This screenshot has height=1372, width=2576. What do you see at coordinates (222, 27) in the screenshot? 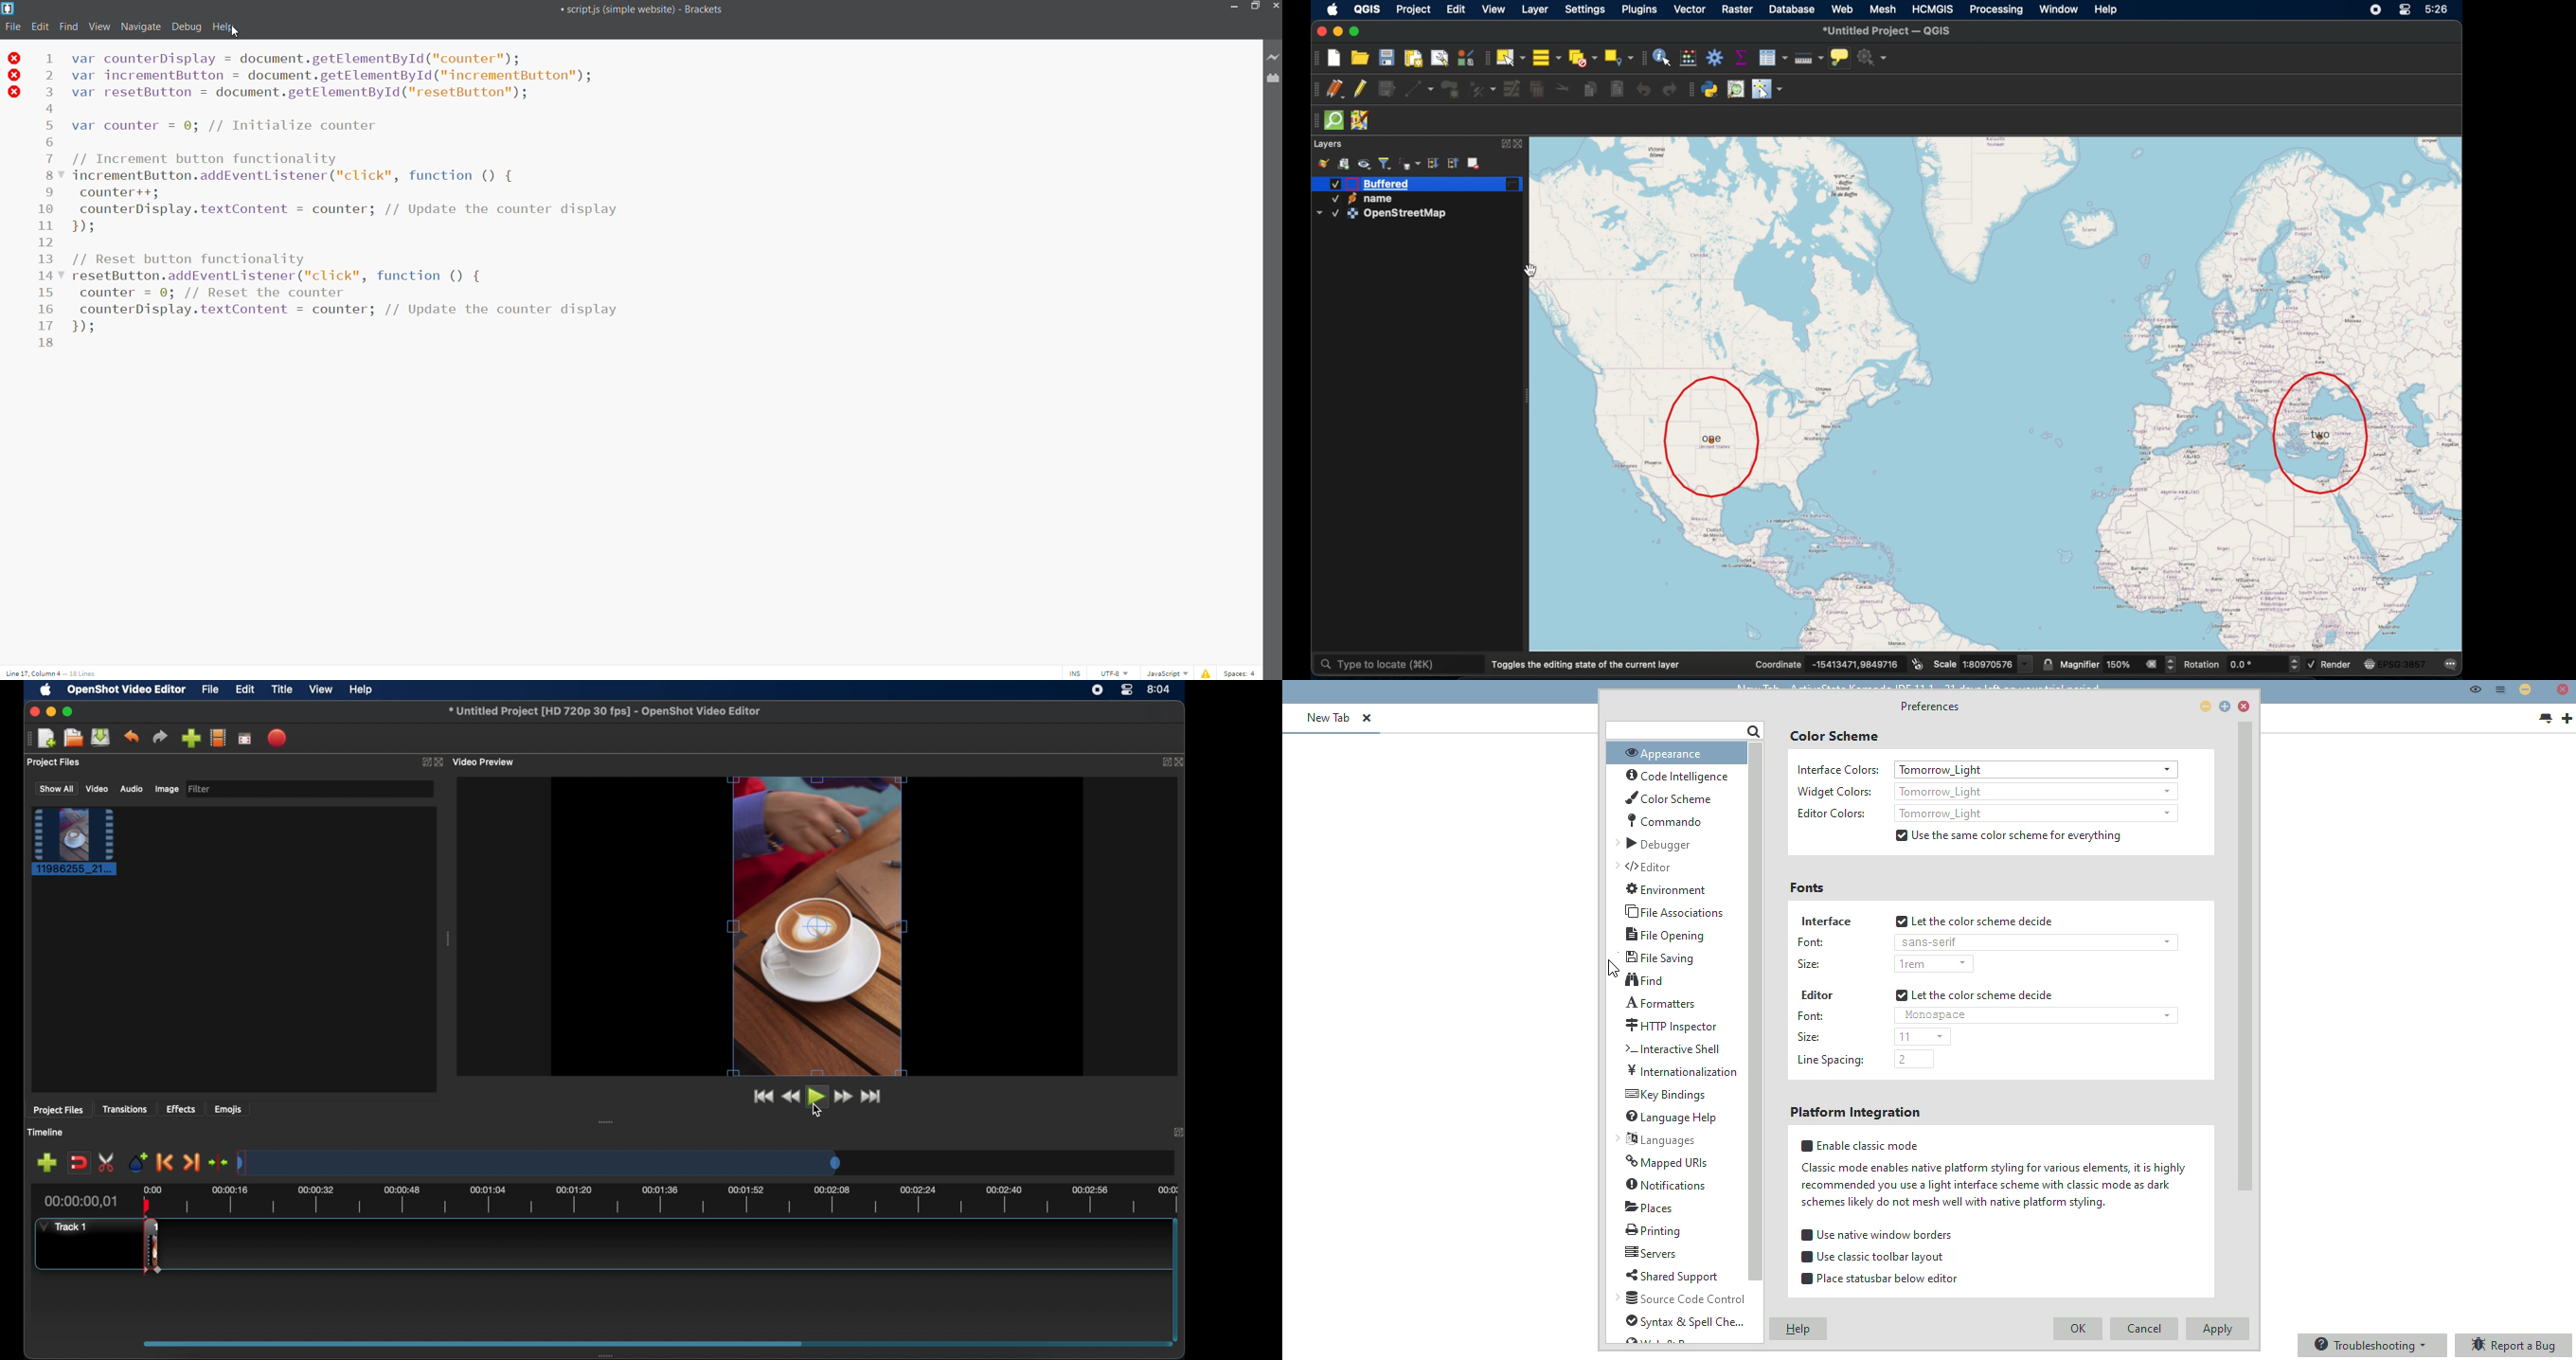
I see `help` at bounding box center [222, 27].